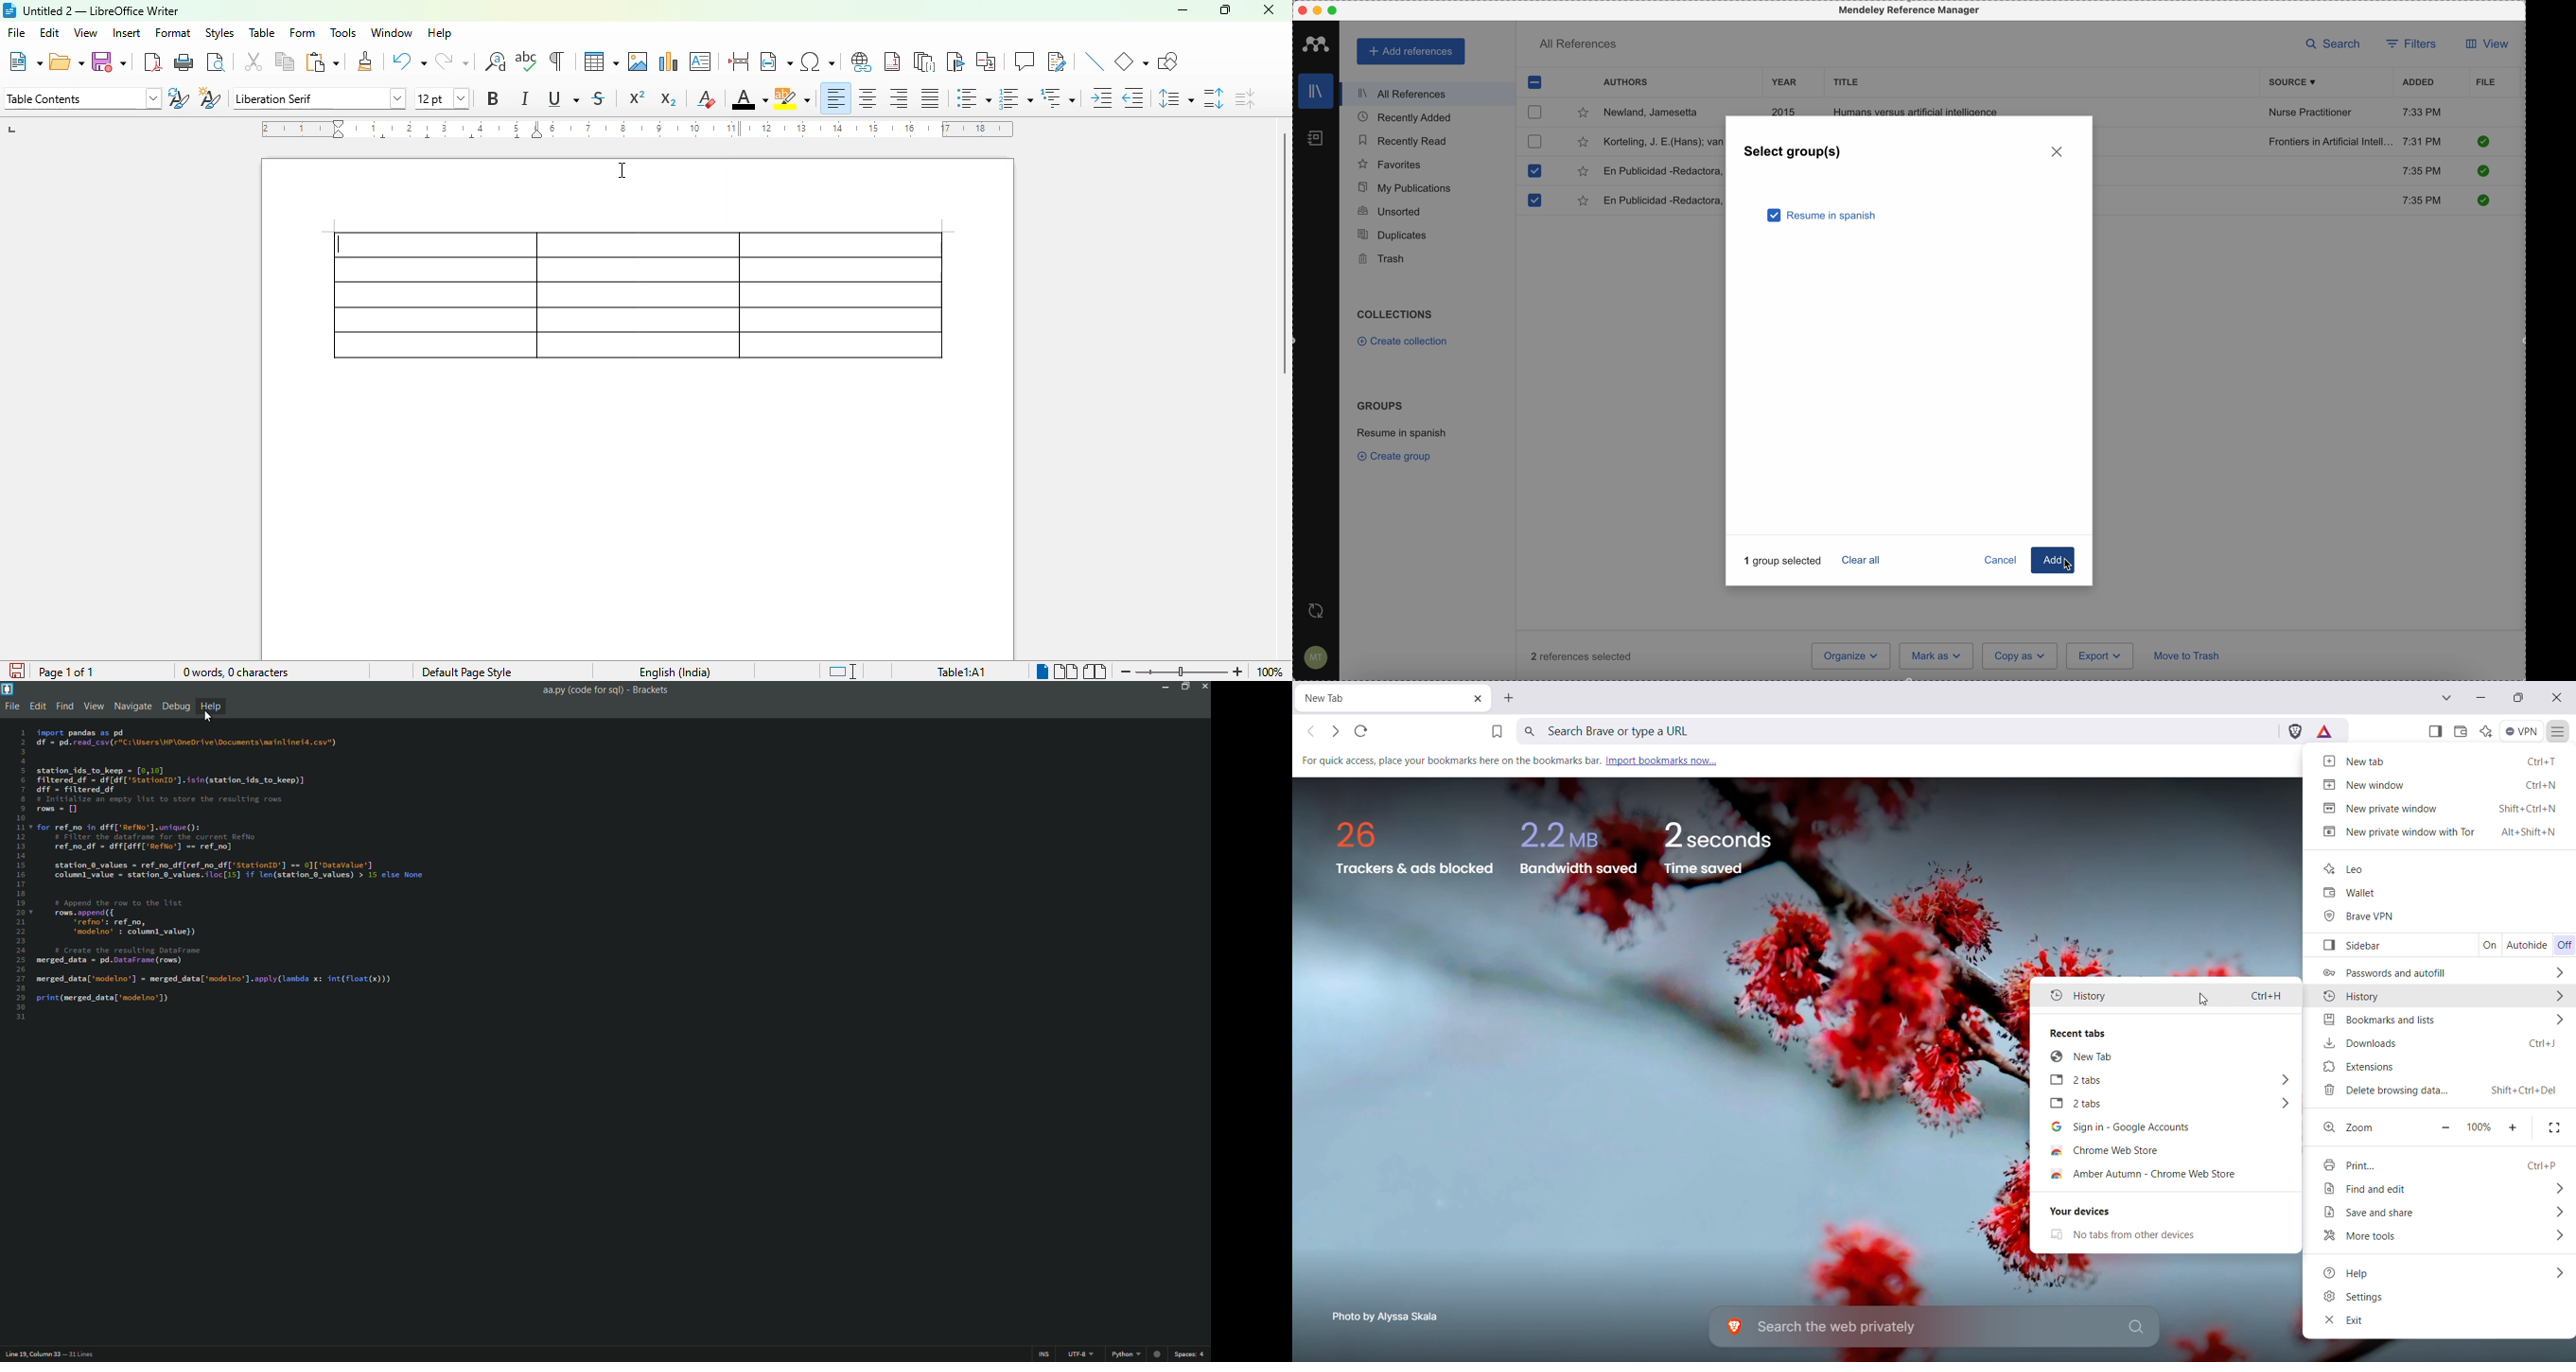 The image size is (2576, 1372). Describe the element at coordinates (1787, 560) in the screenshot. I see `1 groups selected` at that location.